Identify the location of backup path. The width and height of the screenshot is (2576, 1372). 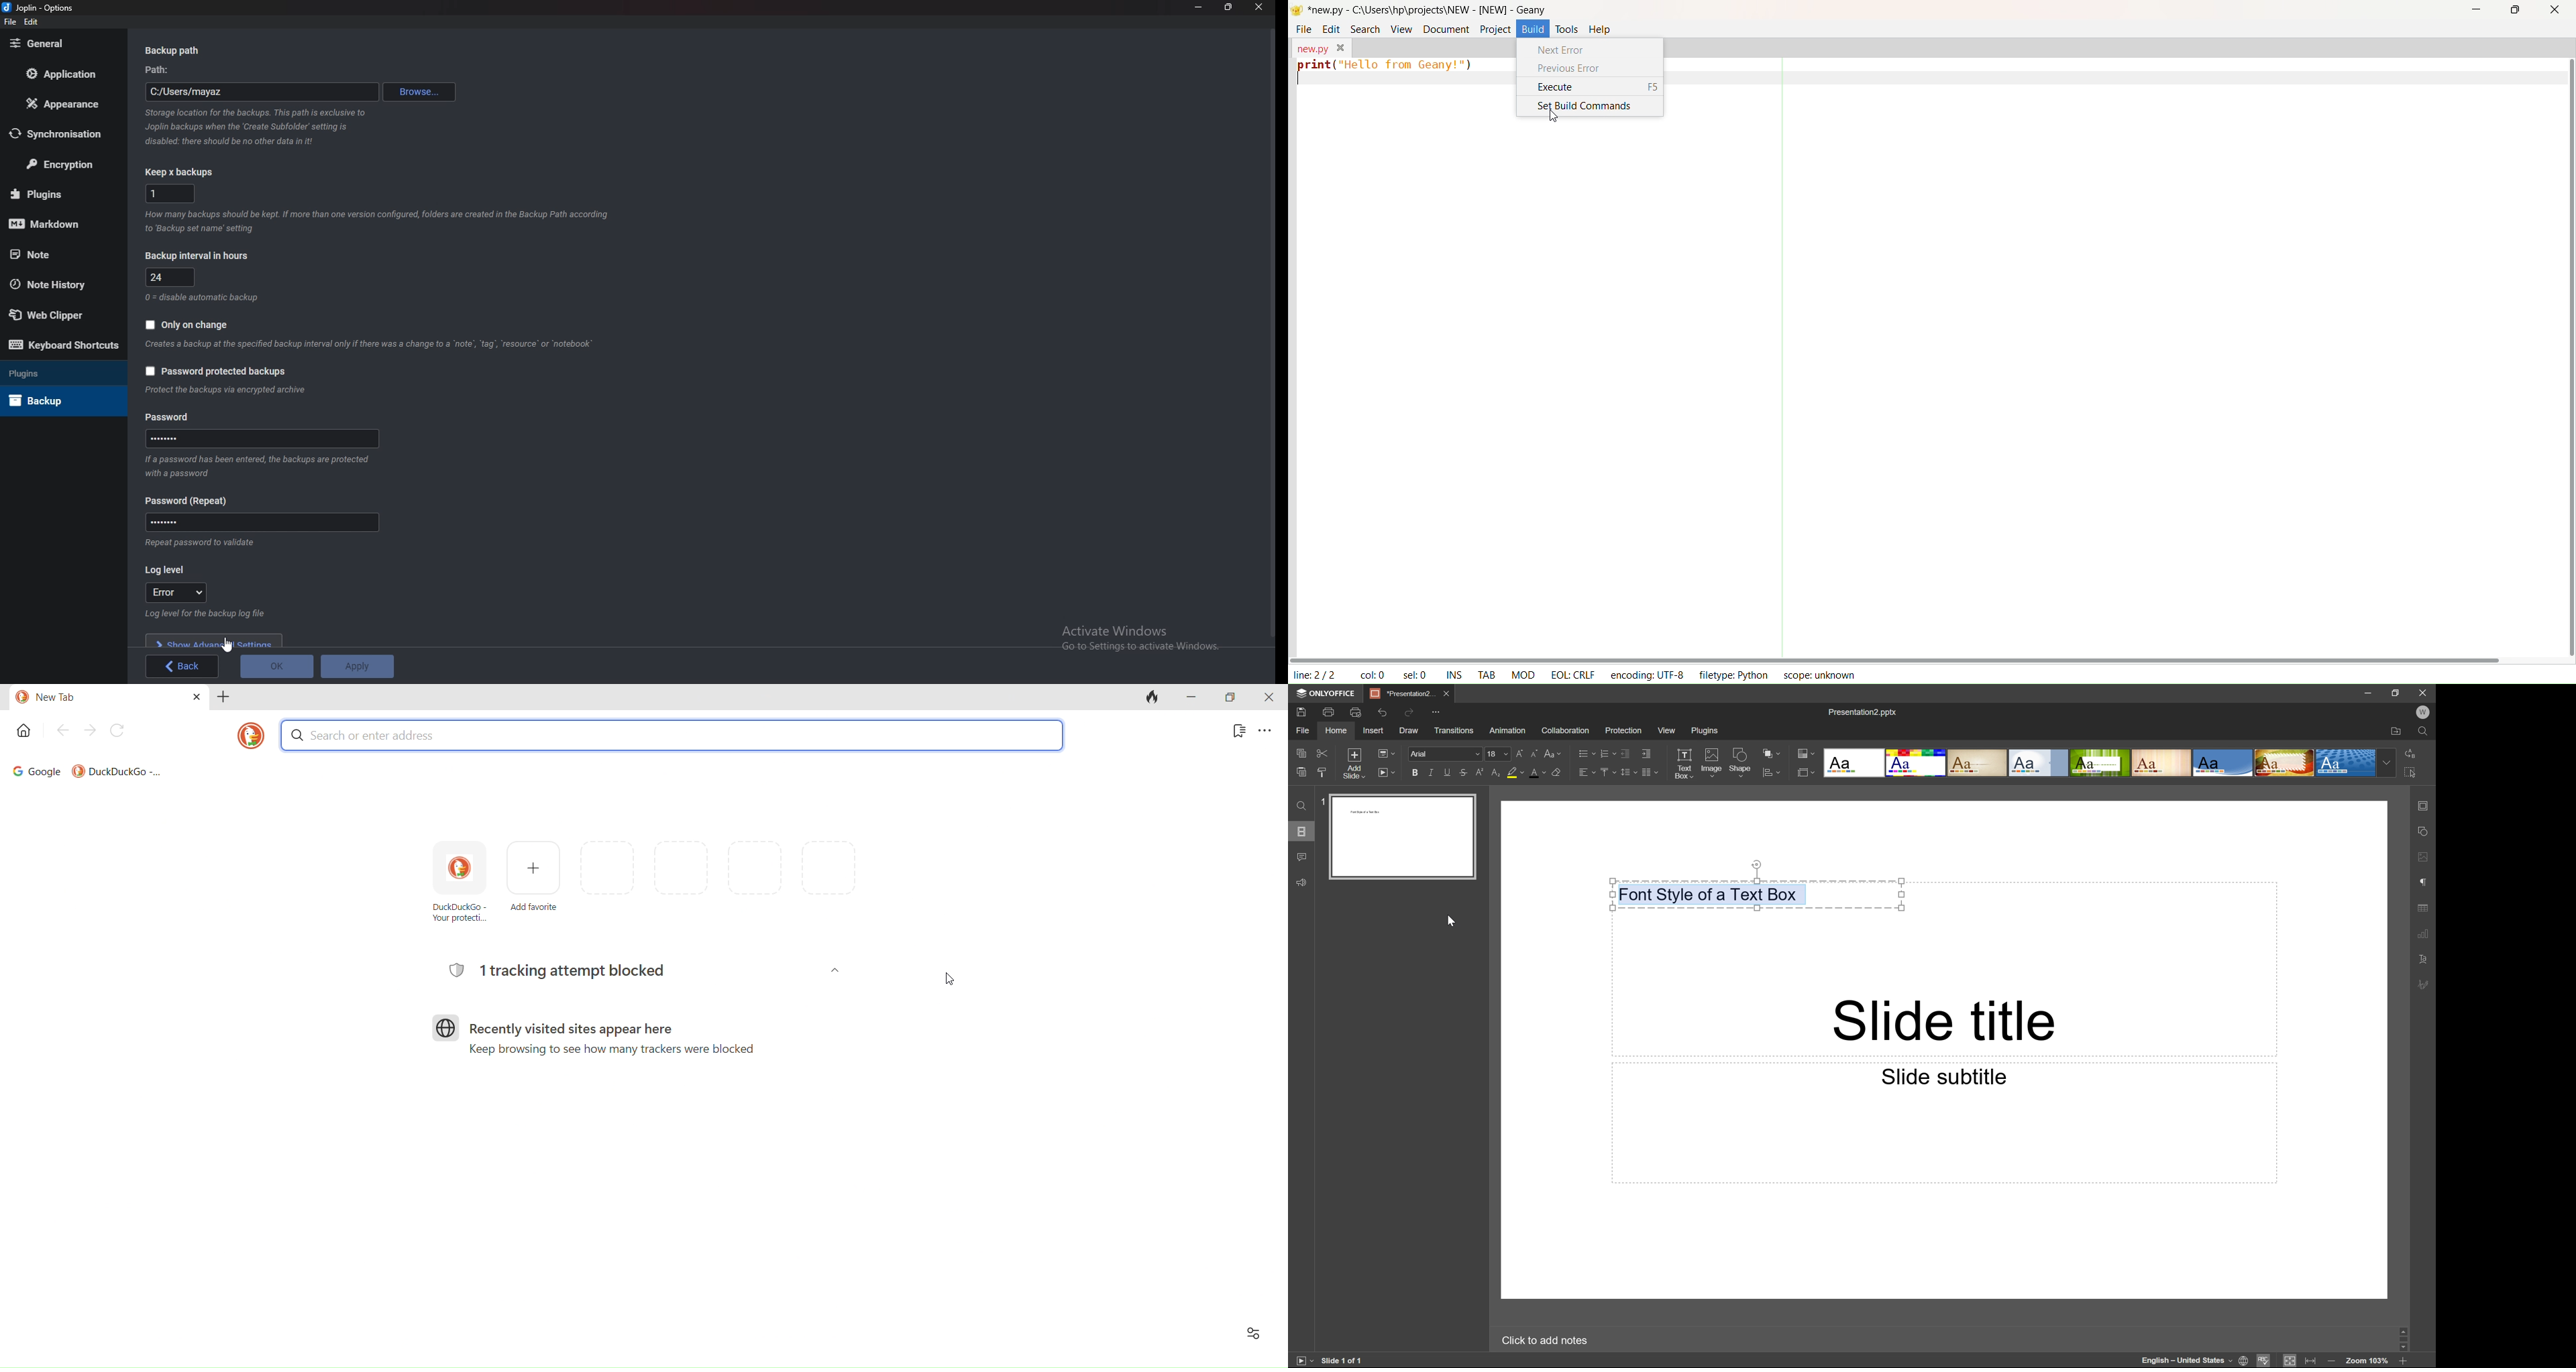
(178, 50).